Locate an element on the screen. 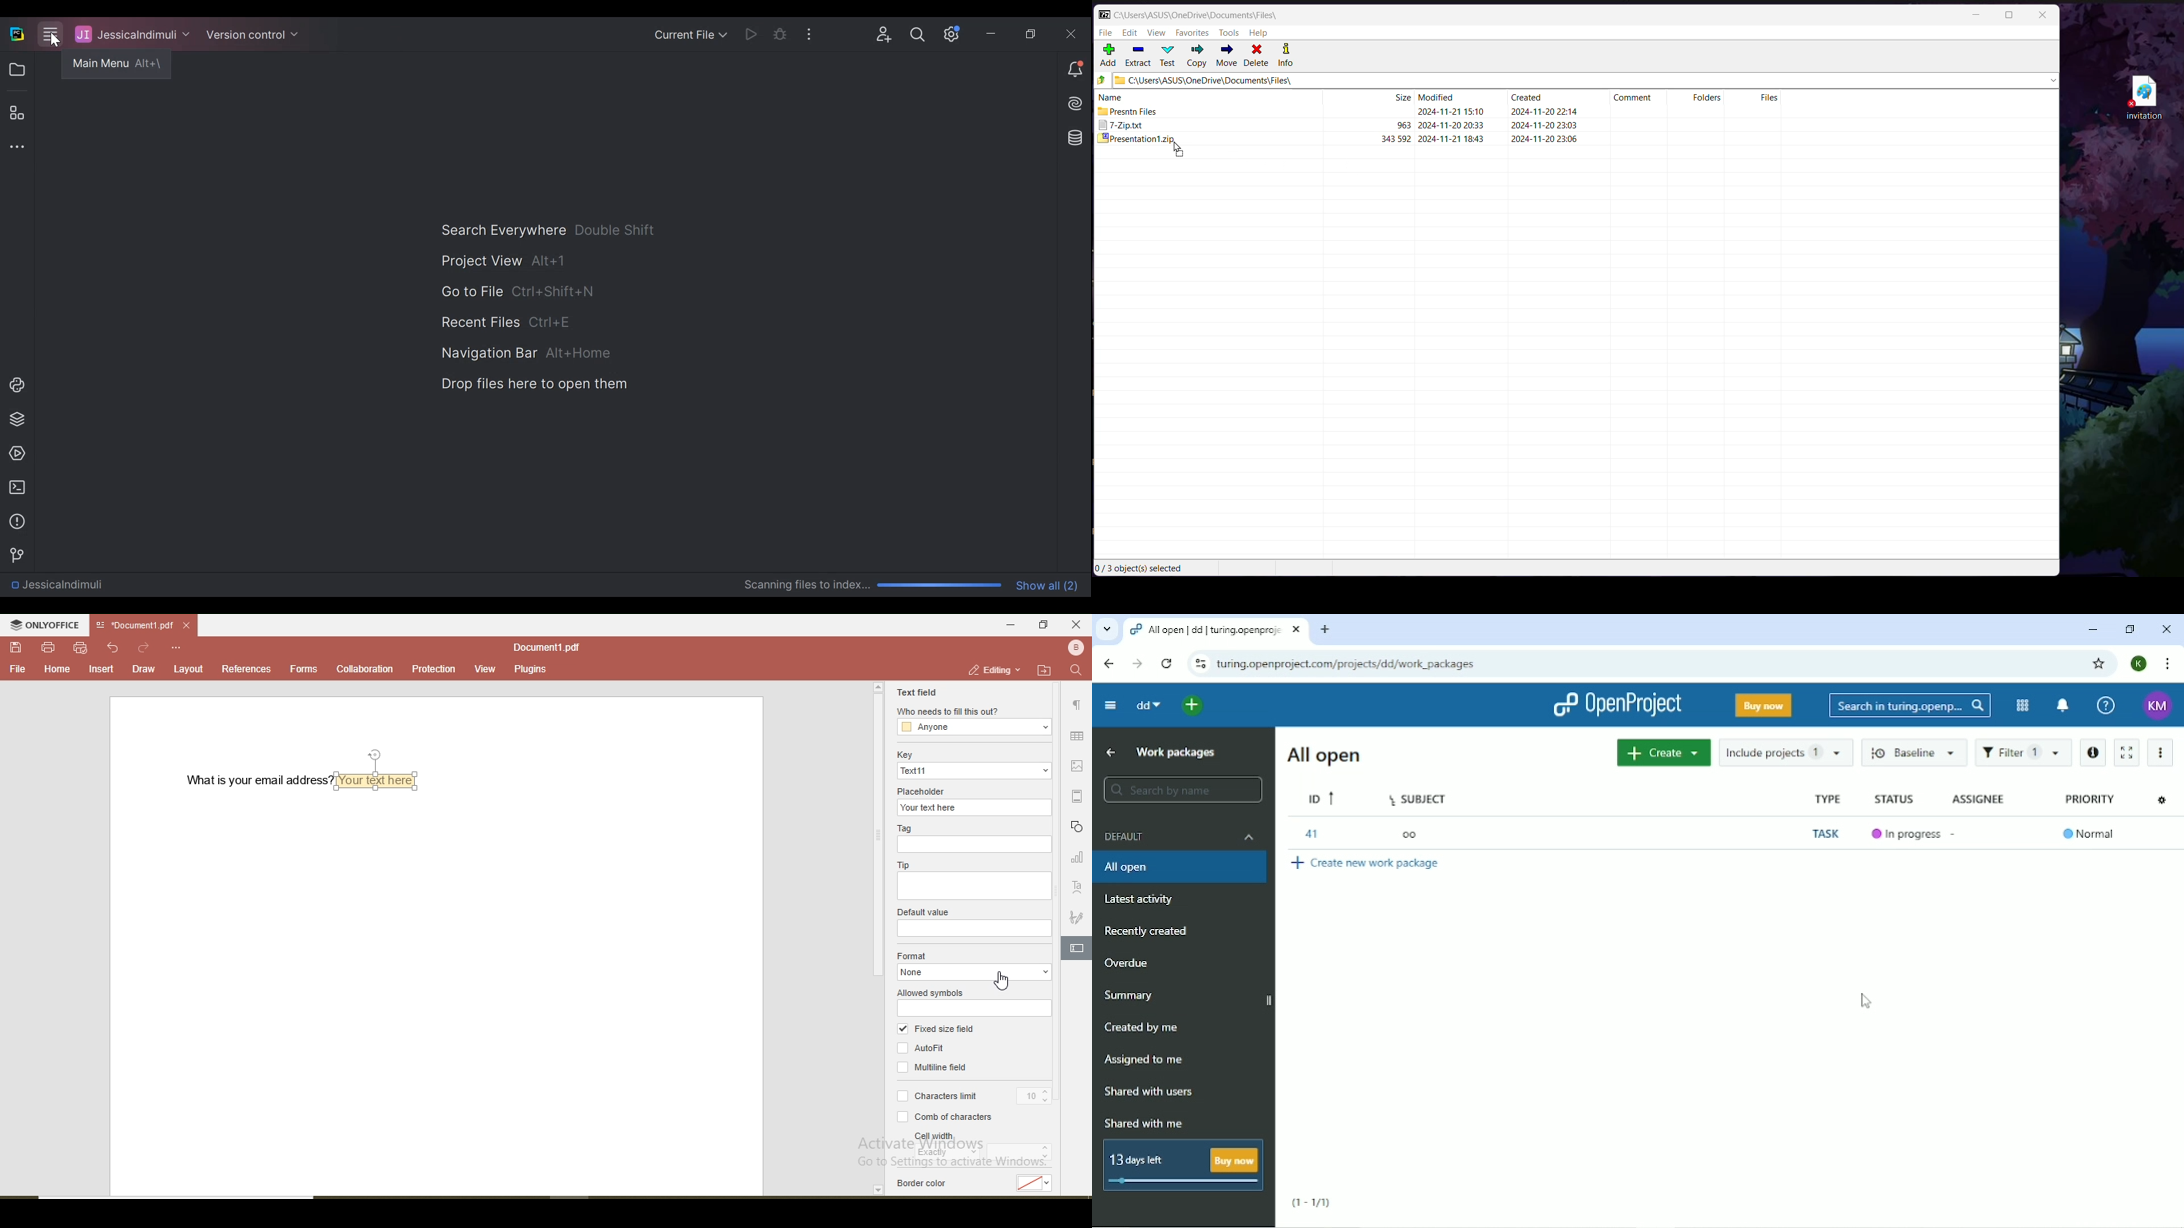  Project View is located at coordinates (16, 70).